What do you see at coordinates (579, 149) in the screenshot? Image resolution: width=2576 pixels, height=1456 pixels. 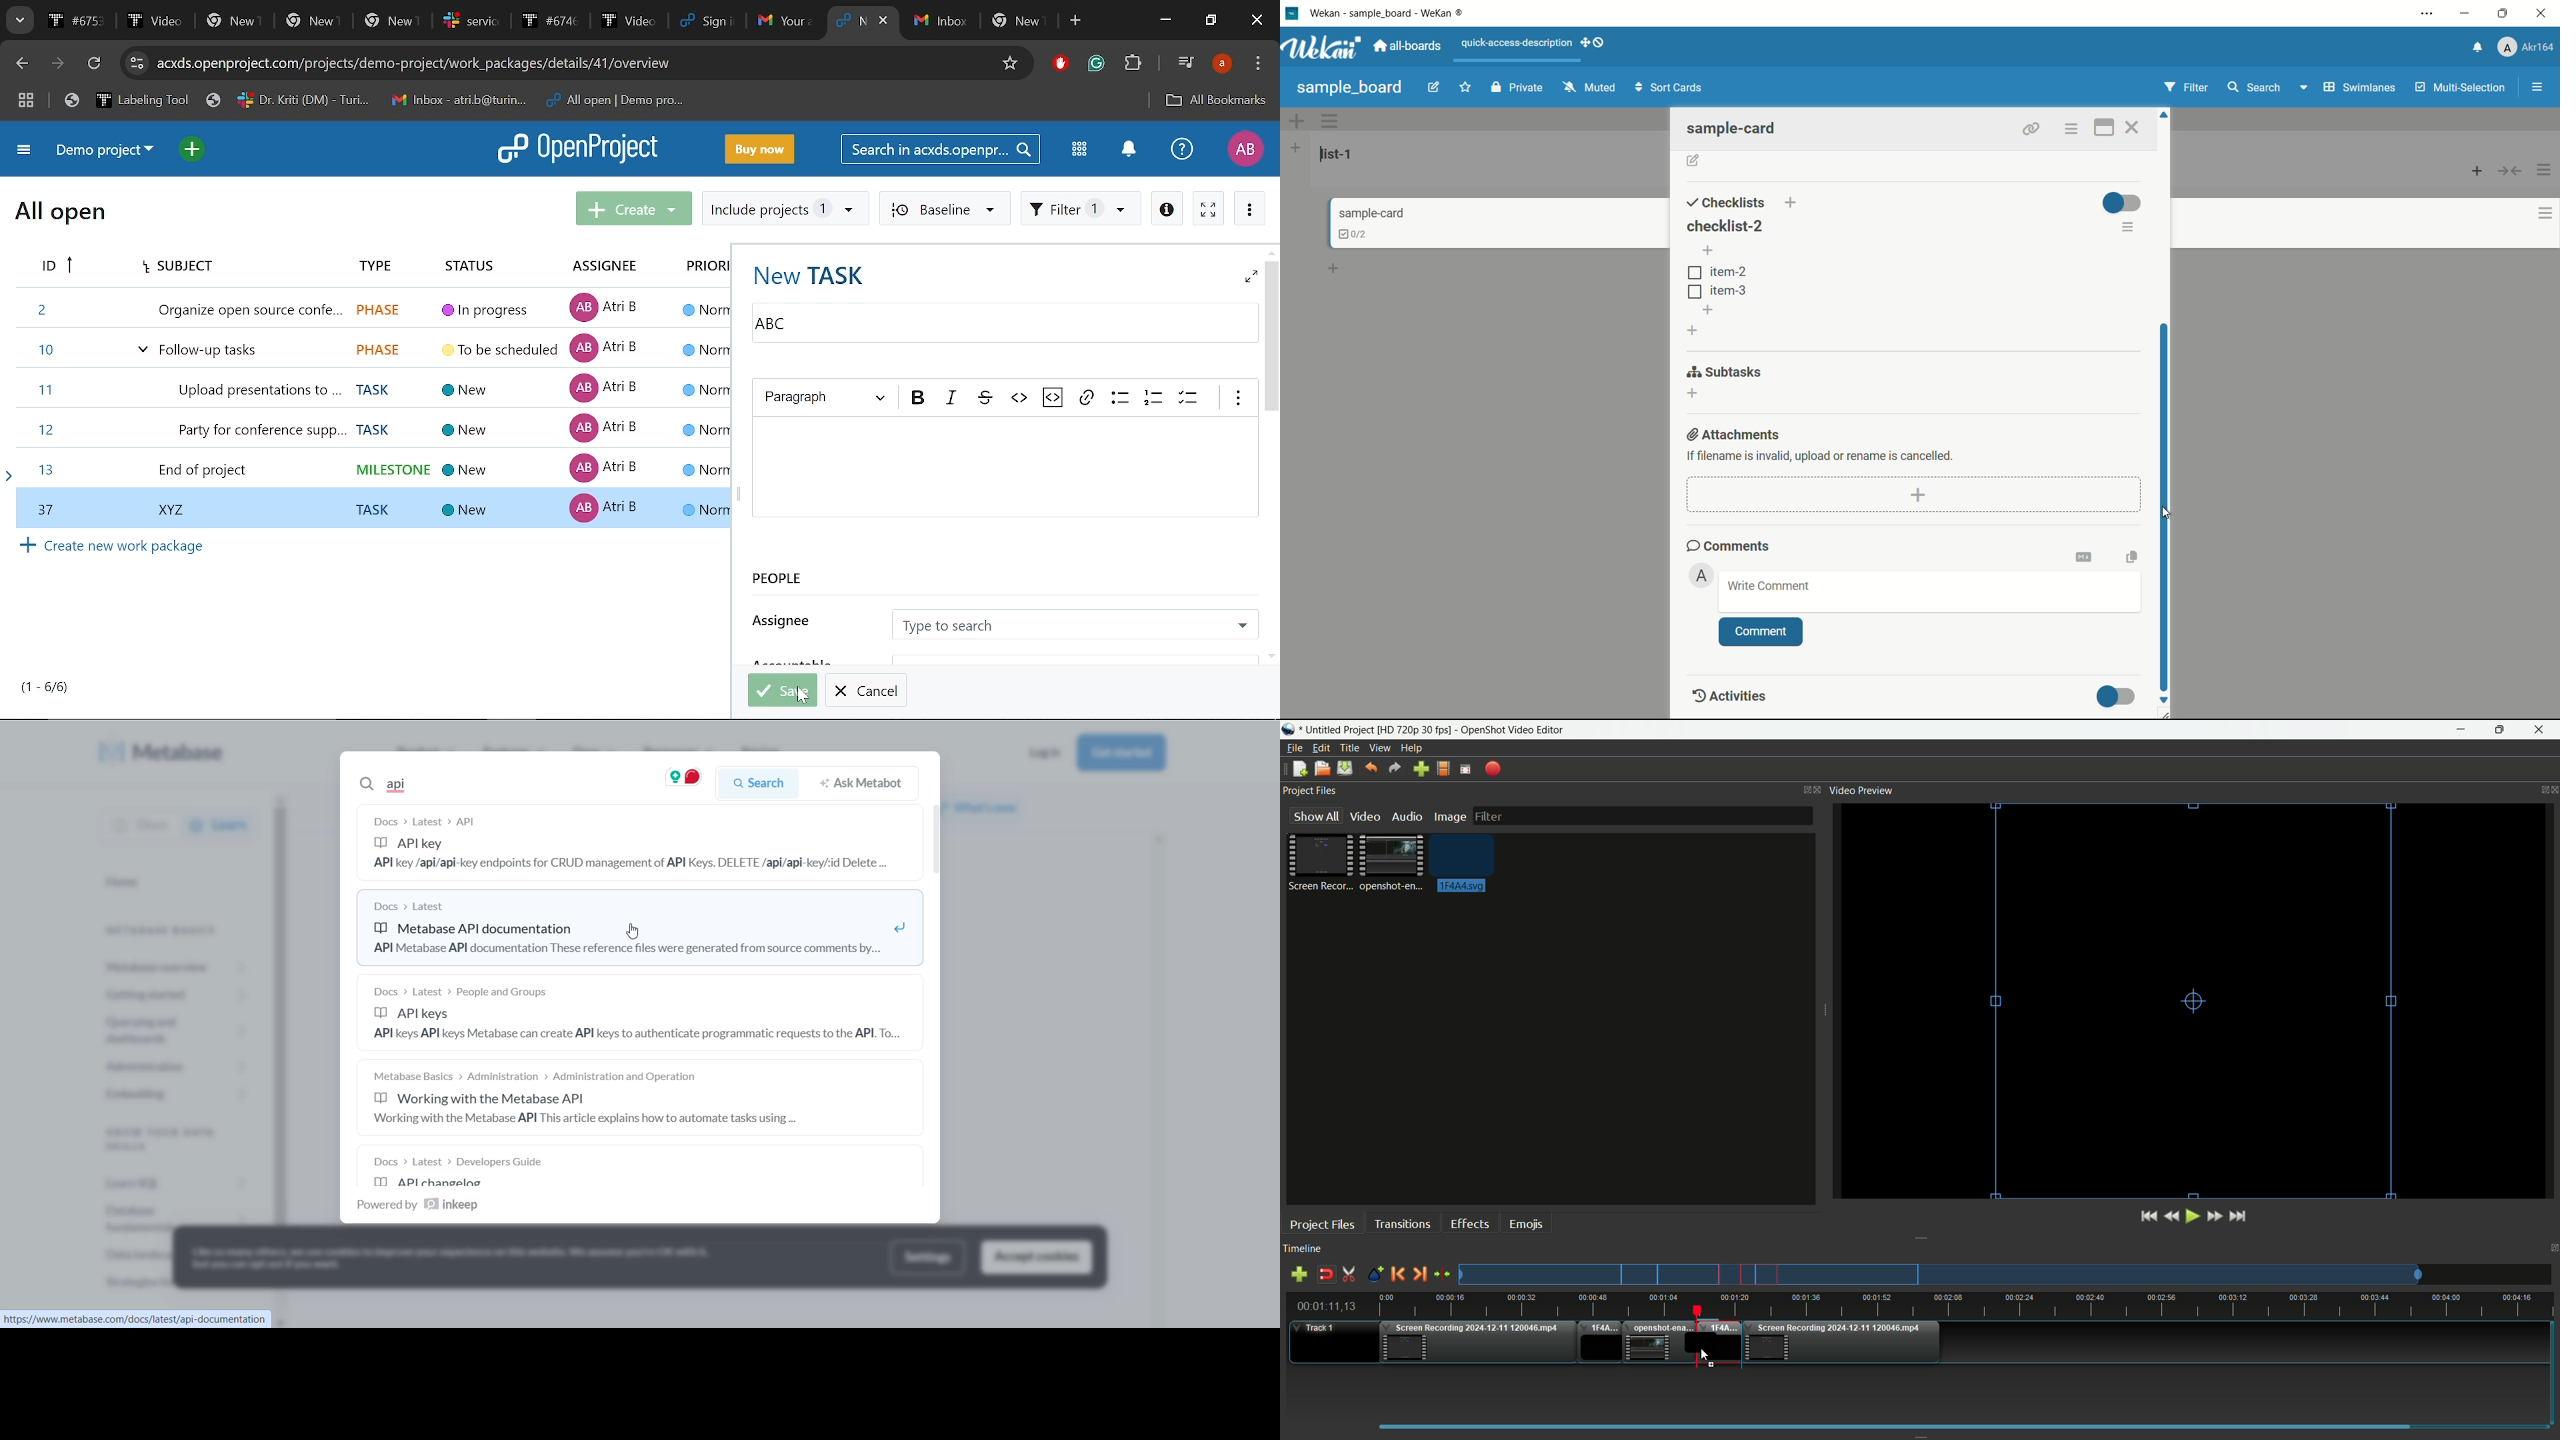 I see `Open project menu` at bounding box center [579, 149].